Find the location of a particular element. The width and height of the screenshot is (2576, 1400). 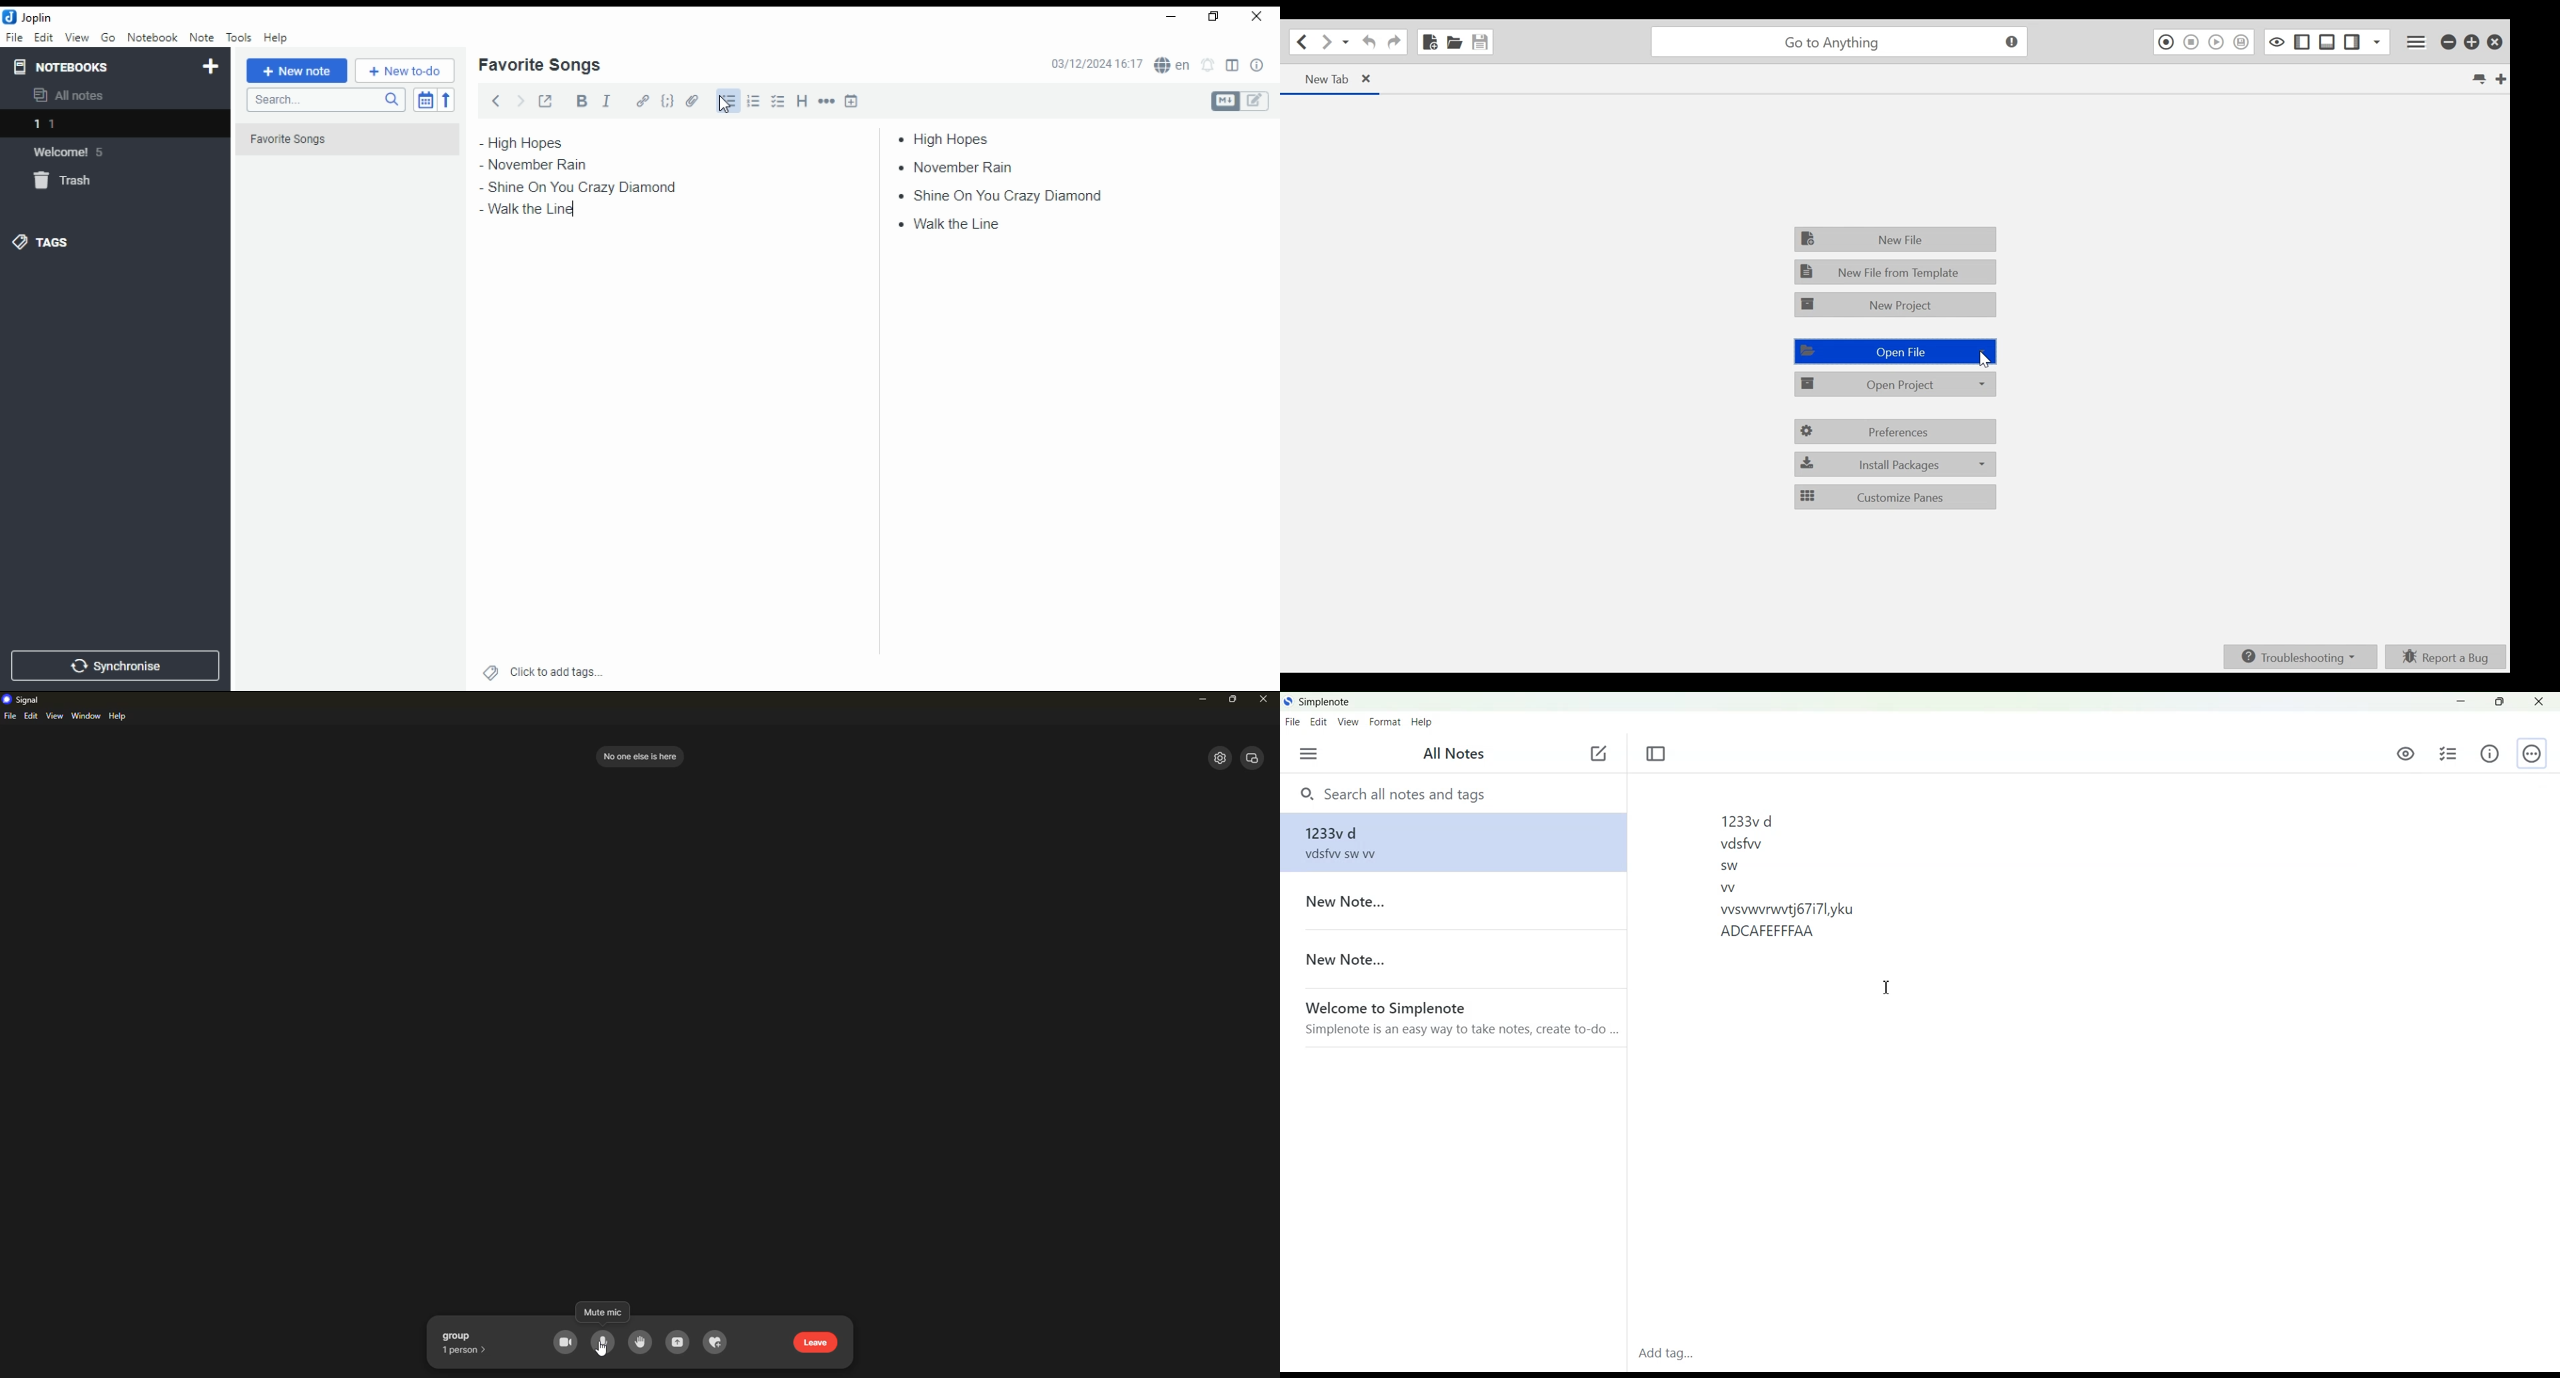

03/12/2024 16:16 is located at coordinates (1096, 64).